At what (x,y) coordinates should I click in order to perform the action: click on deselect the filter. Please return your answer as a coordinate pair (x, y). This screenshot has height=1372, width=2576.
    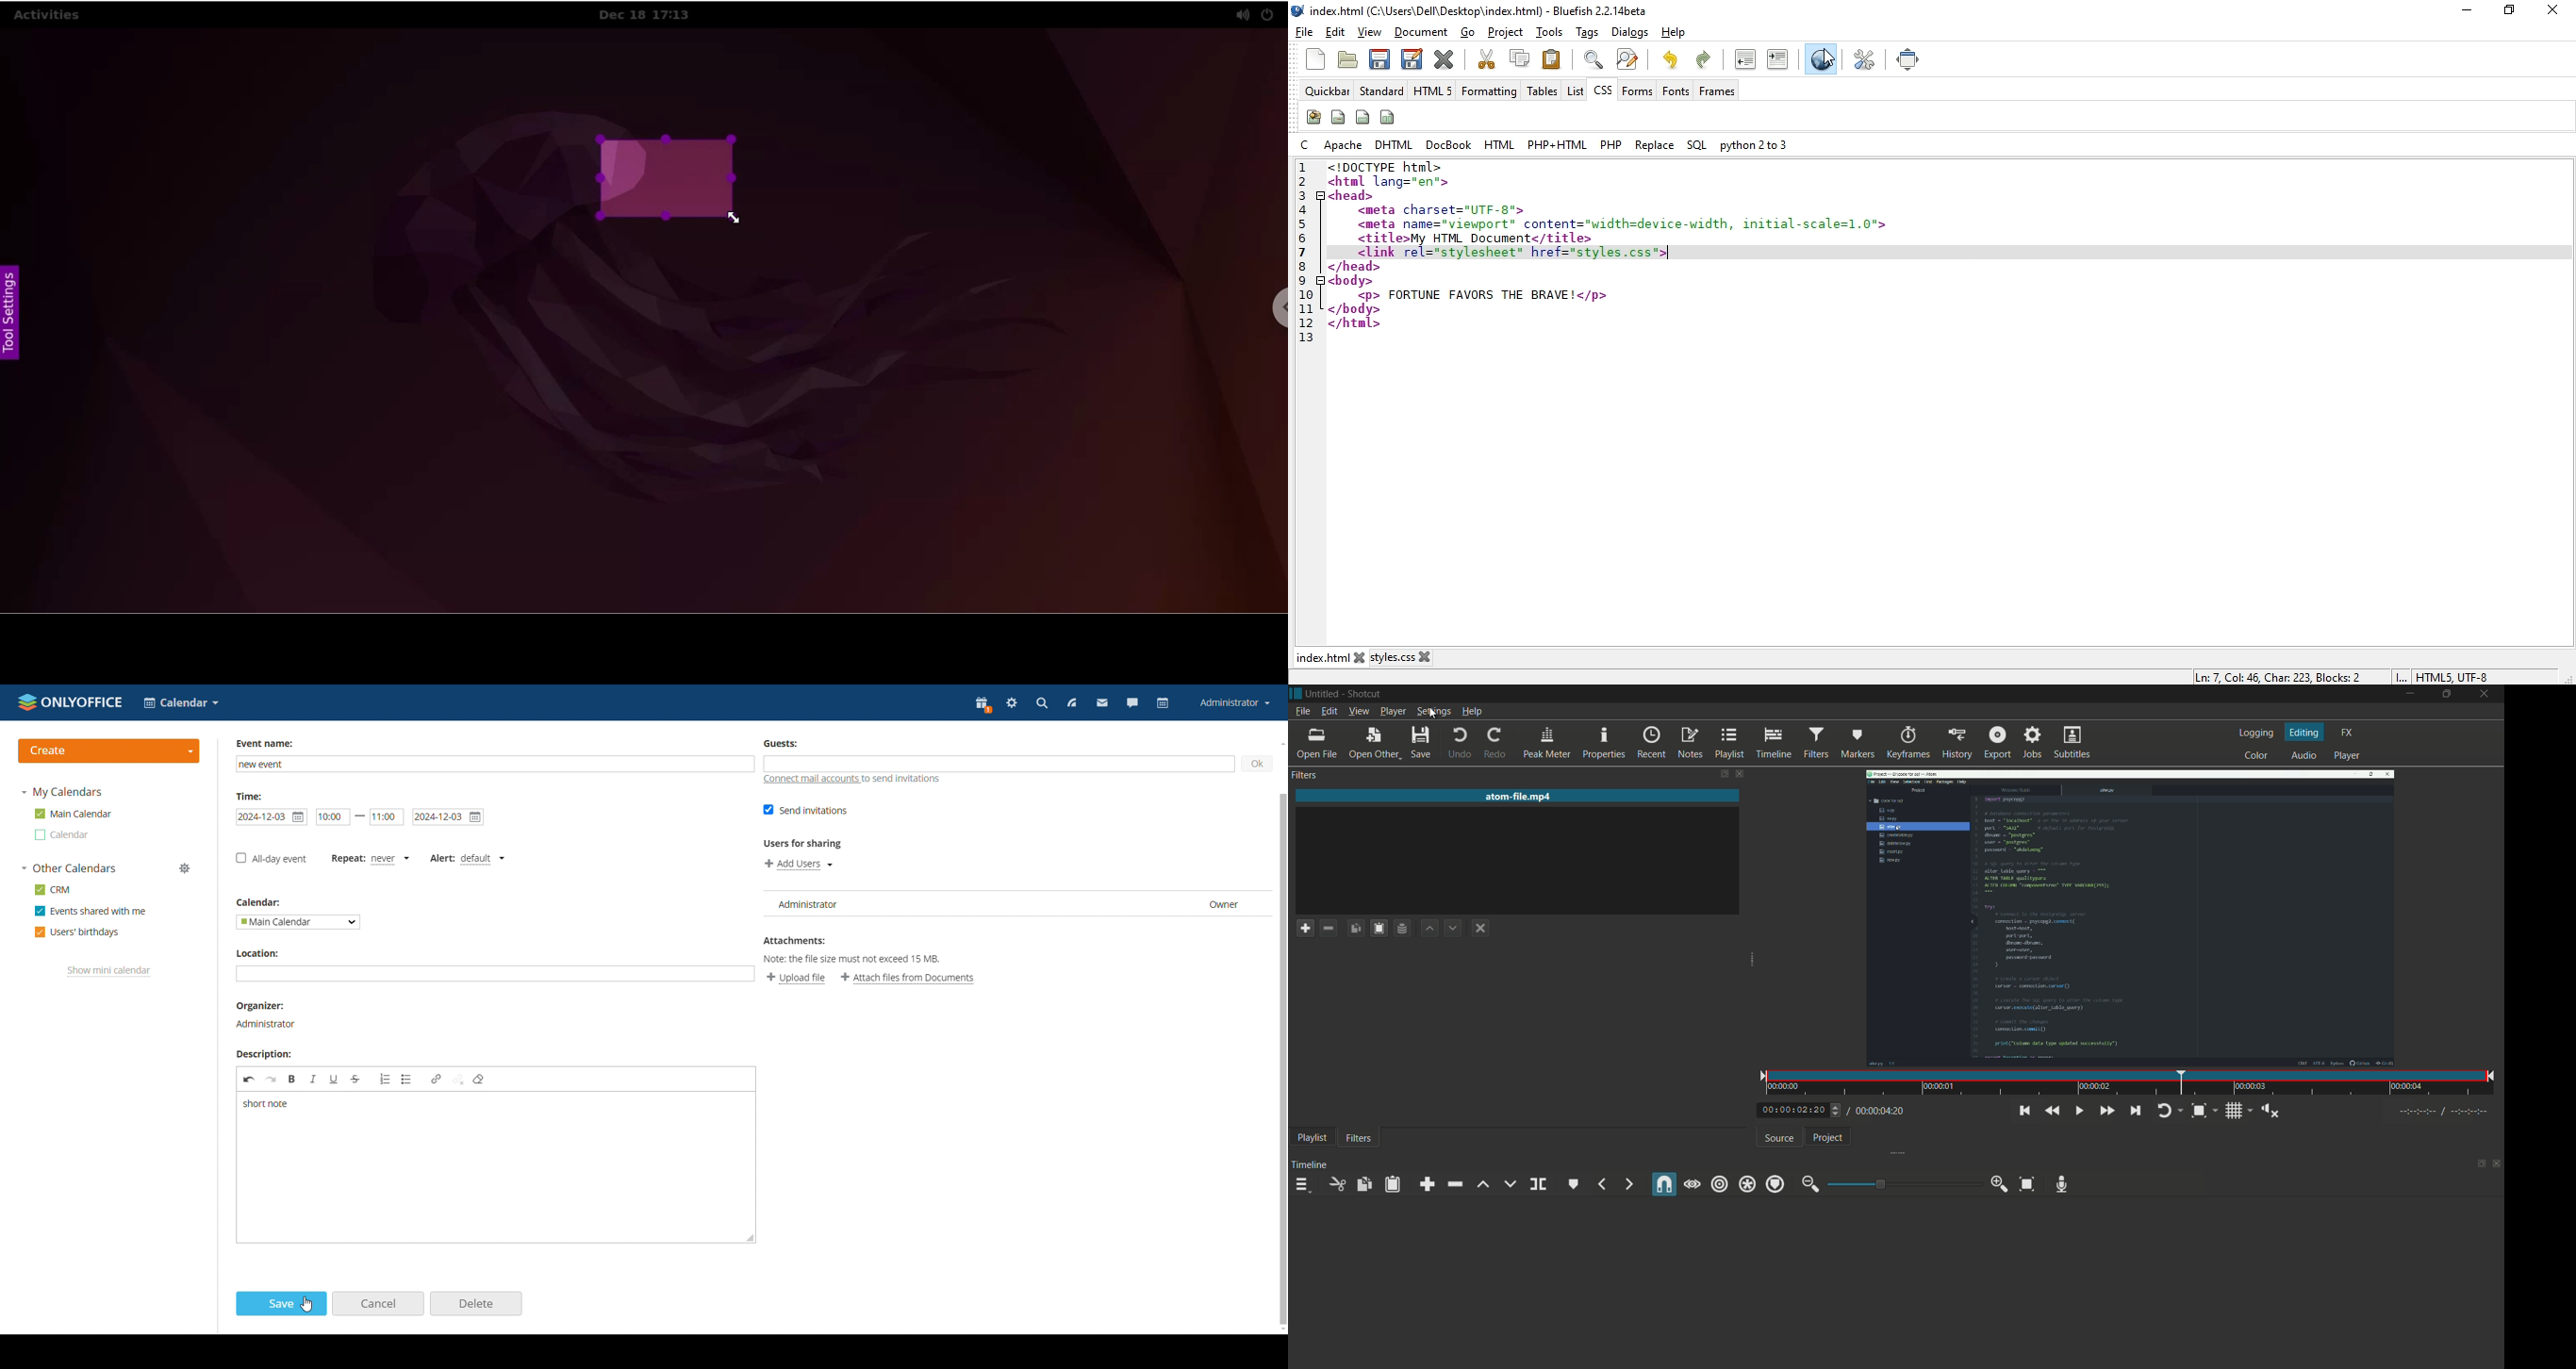
    Looking at the image, I should click on (1481, 929).